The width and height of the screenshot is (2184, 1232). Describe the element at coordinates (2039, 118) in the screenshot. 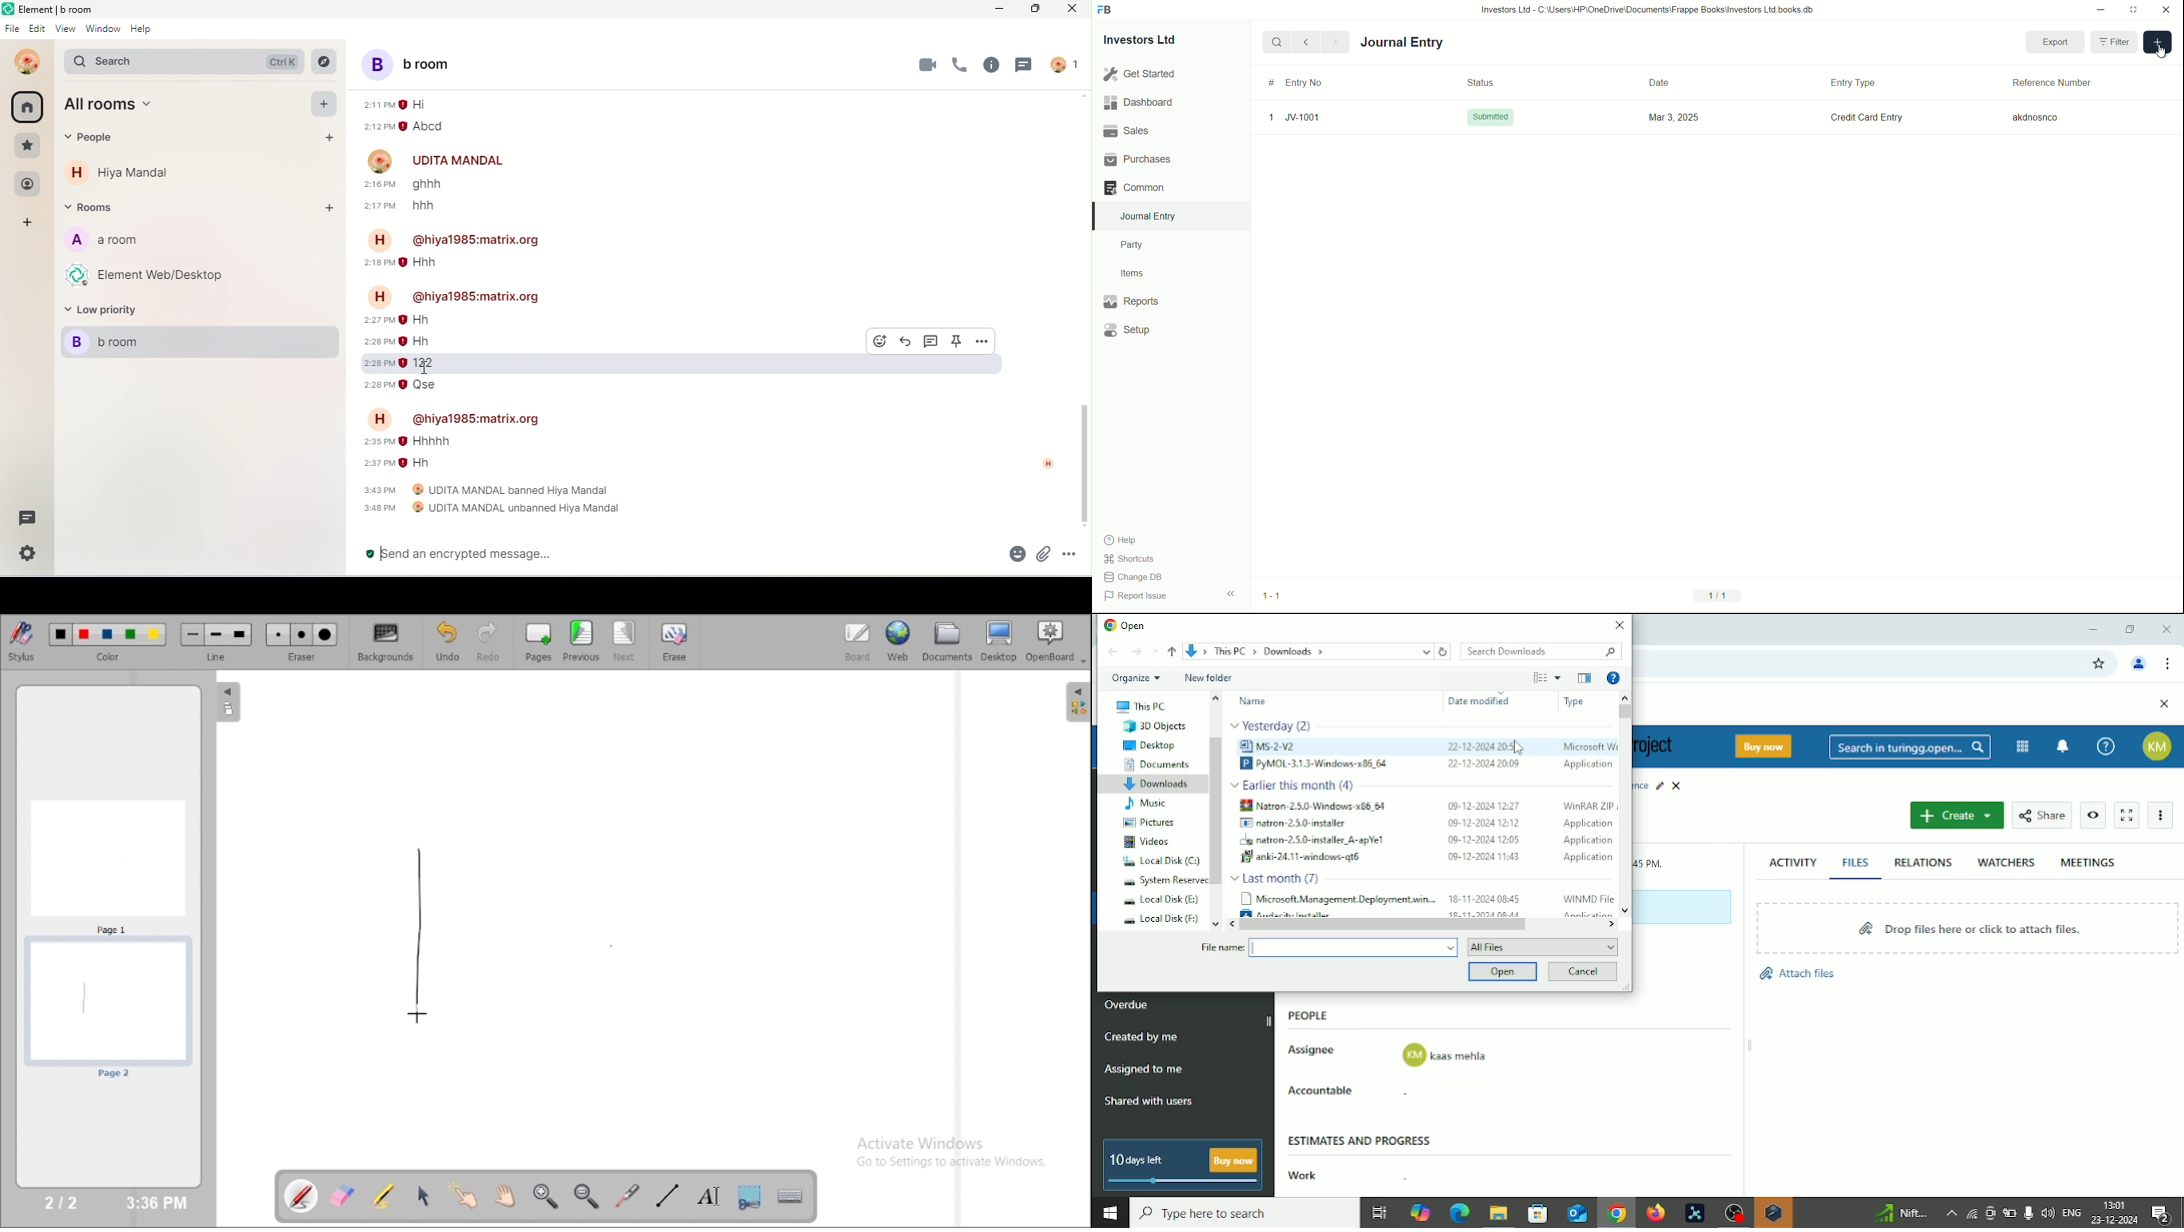

I see `akdnosnco` at that location.